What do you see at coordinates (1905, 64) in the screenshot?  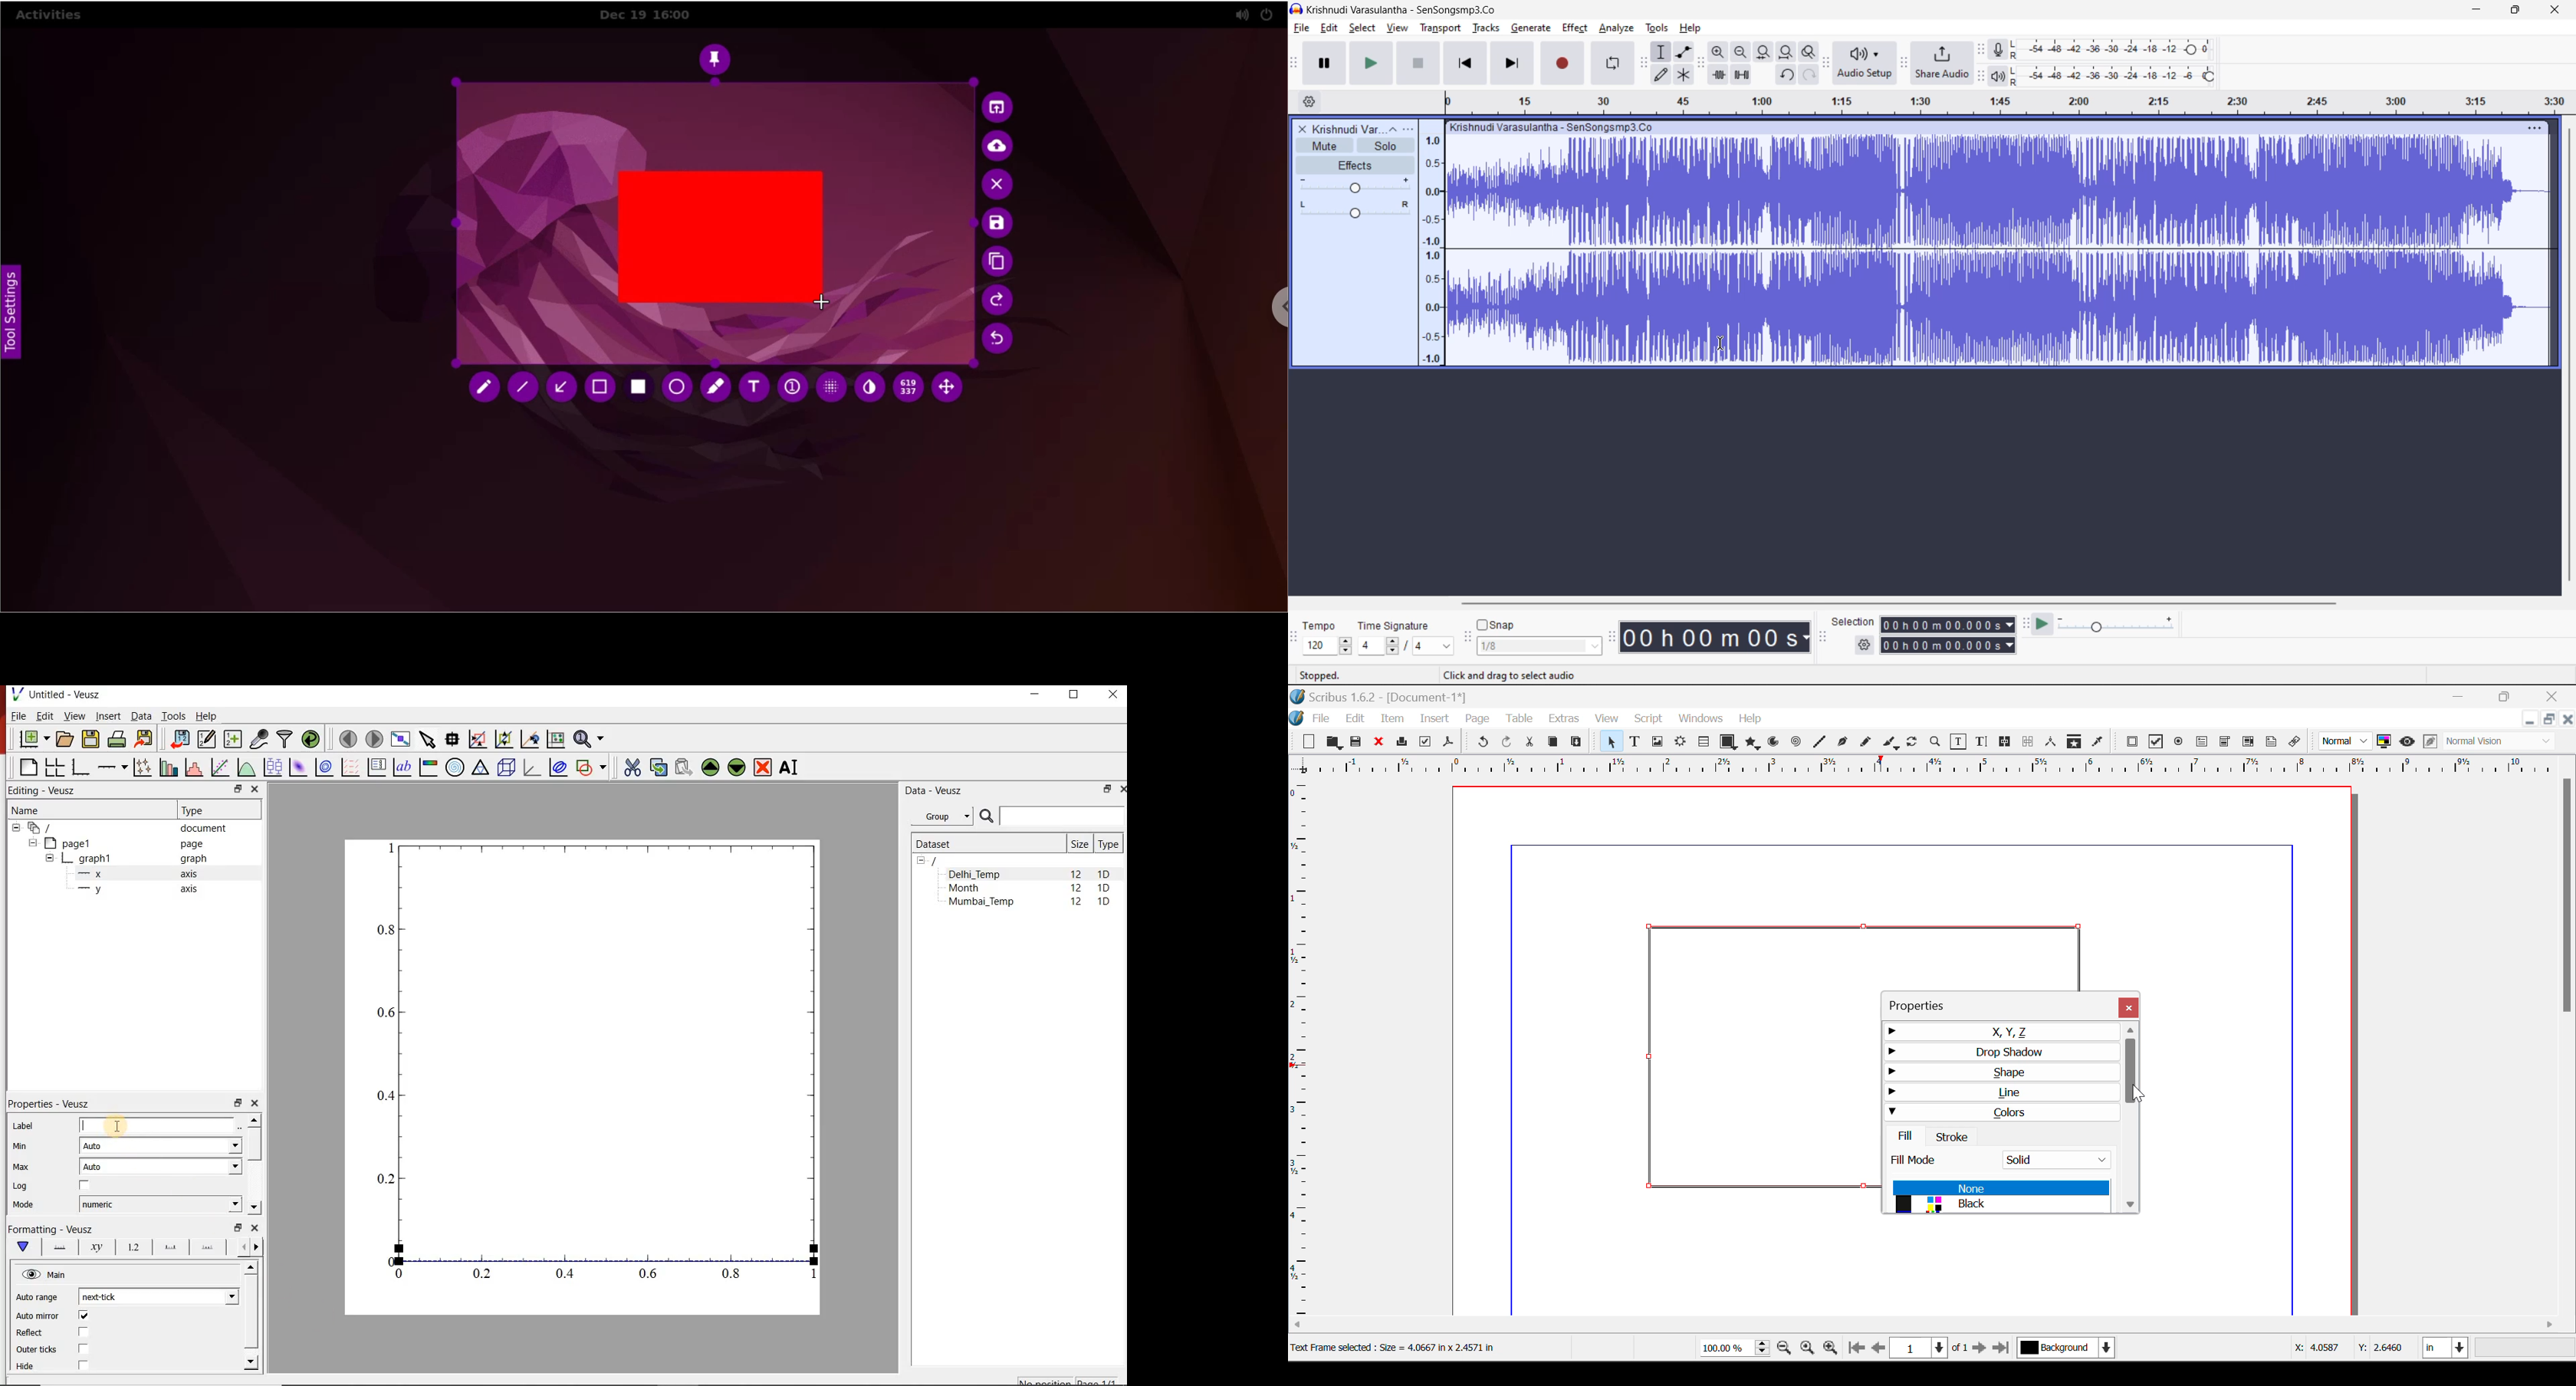 I see `share audio toolbar` at bounding box center [1905, 64].